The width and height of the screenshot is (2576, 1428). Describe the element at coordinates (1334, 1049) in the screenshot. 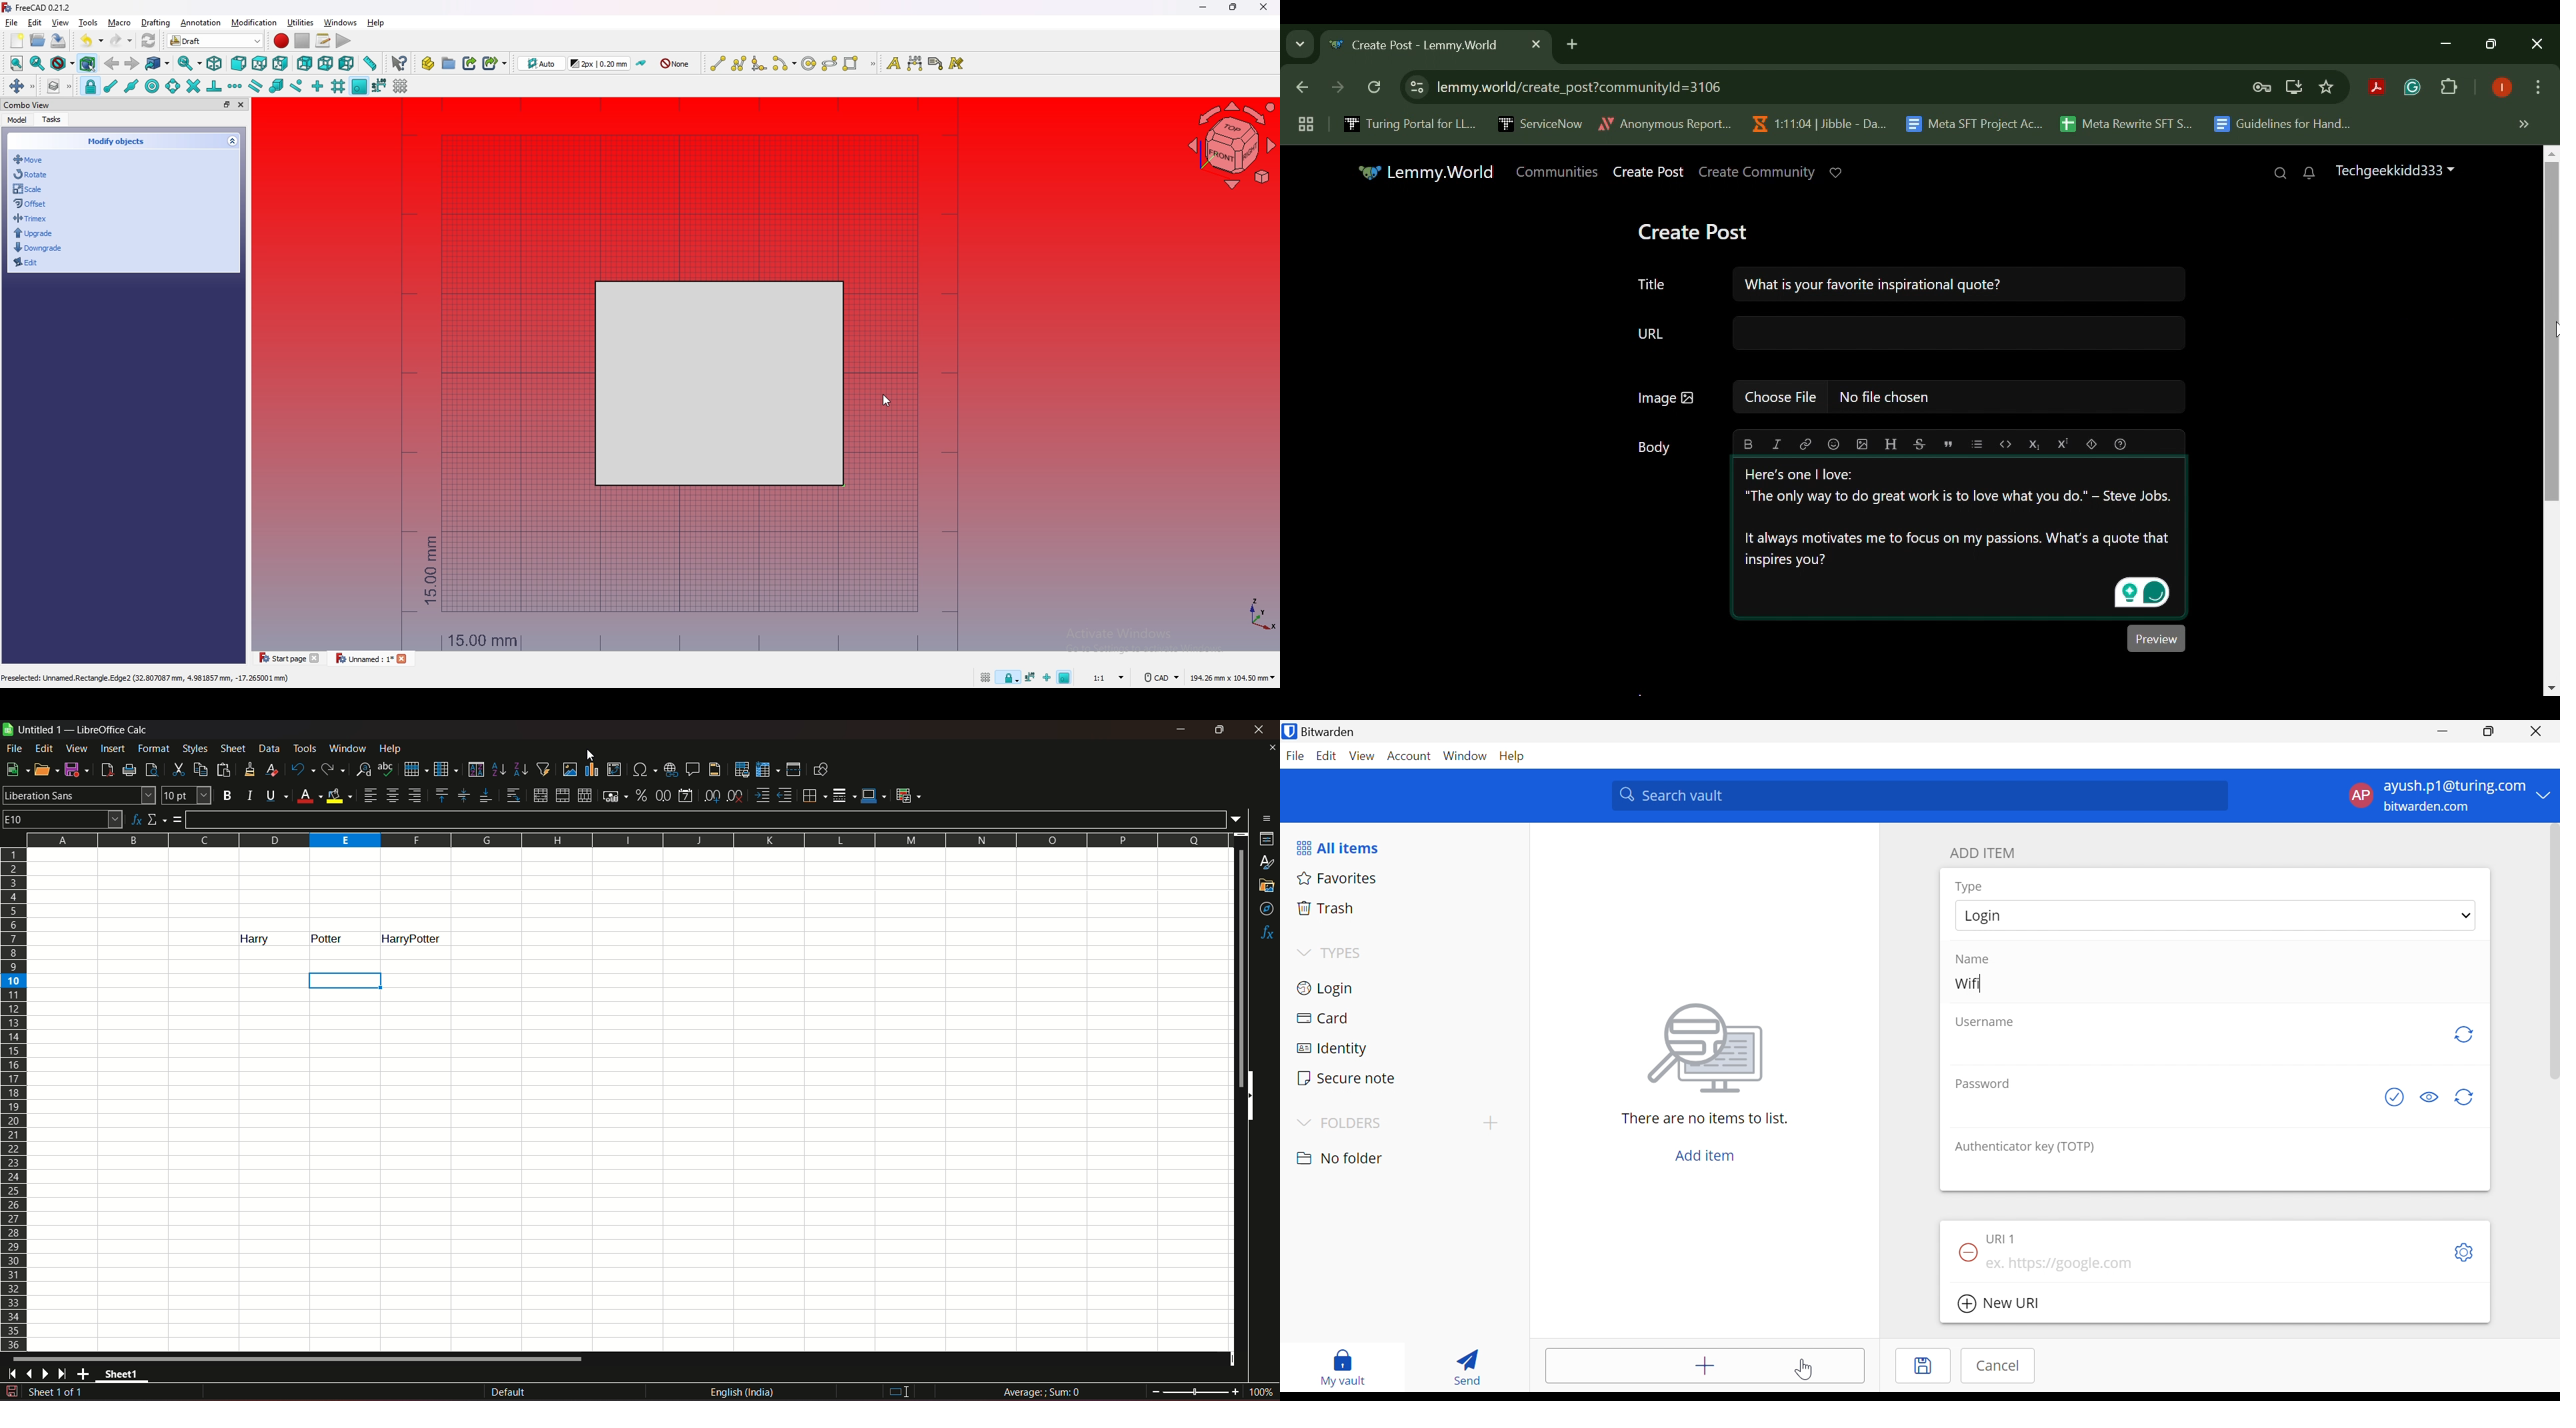

I see `Identity` at that location.